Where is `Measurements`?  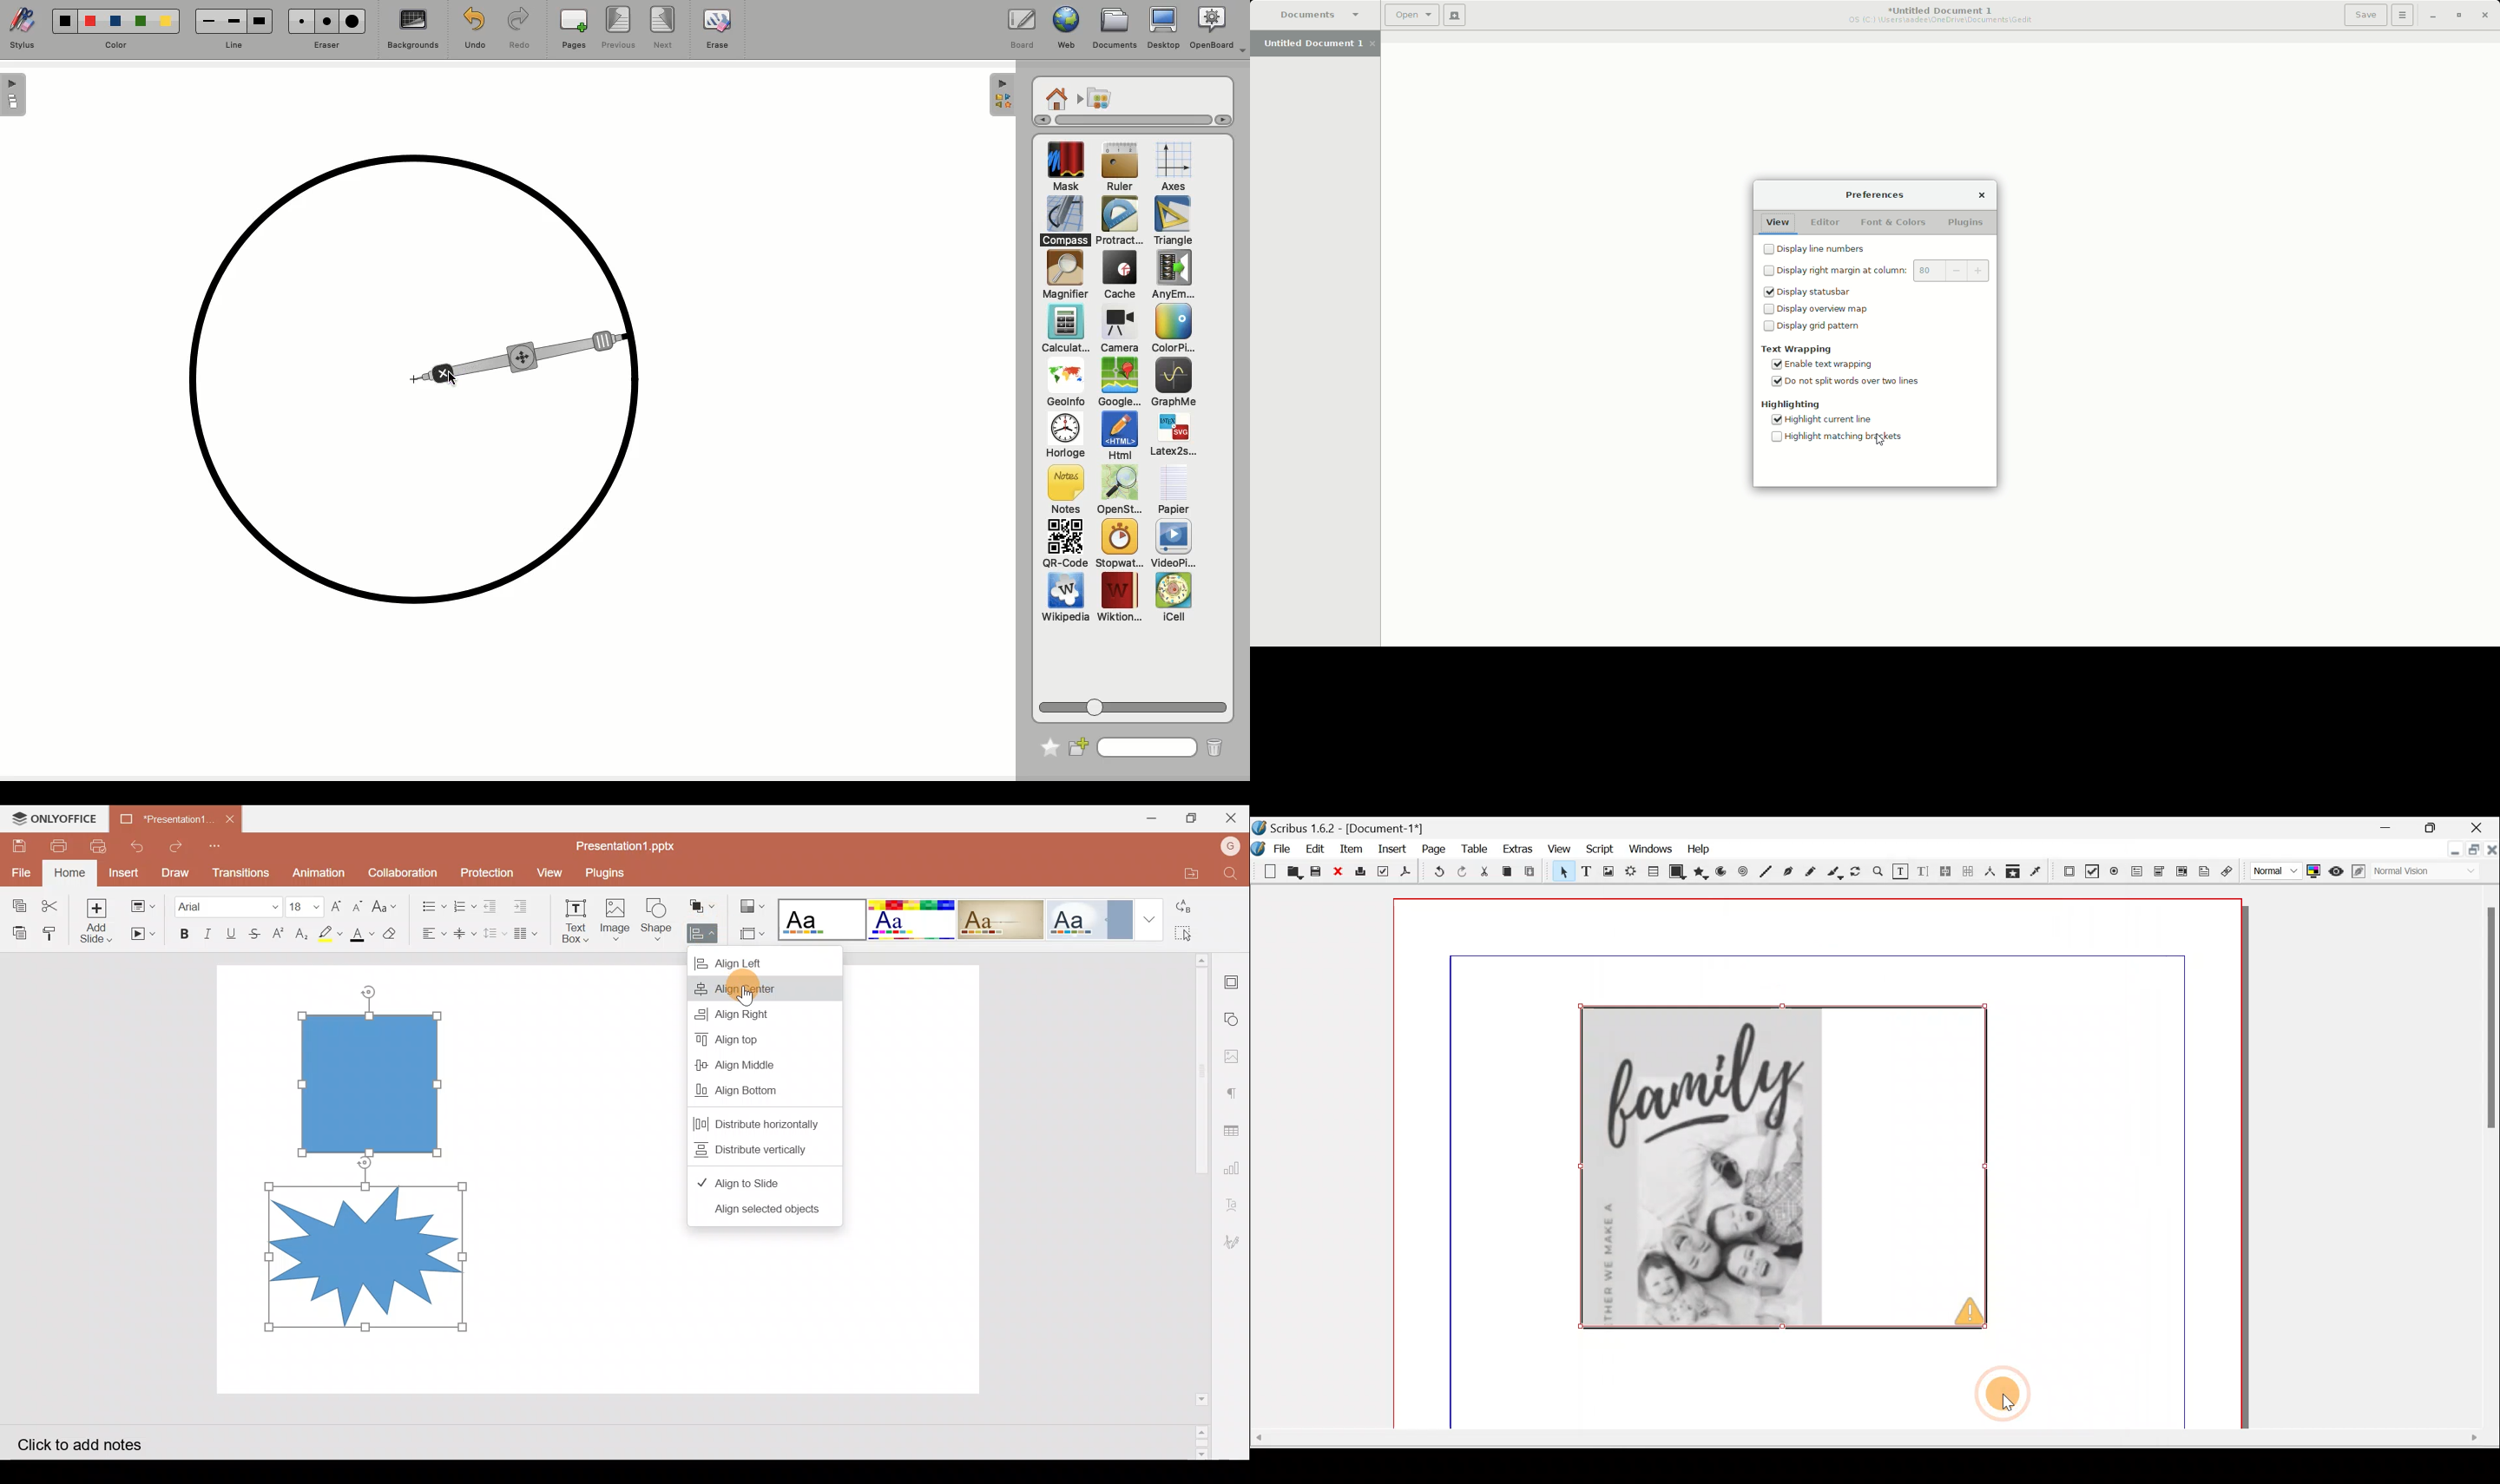 Measurements is located at coordinates (1989, 870).